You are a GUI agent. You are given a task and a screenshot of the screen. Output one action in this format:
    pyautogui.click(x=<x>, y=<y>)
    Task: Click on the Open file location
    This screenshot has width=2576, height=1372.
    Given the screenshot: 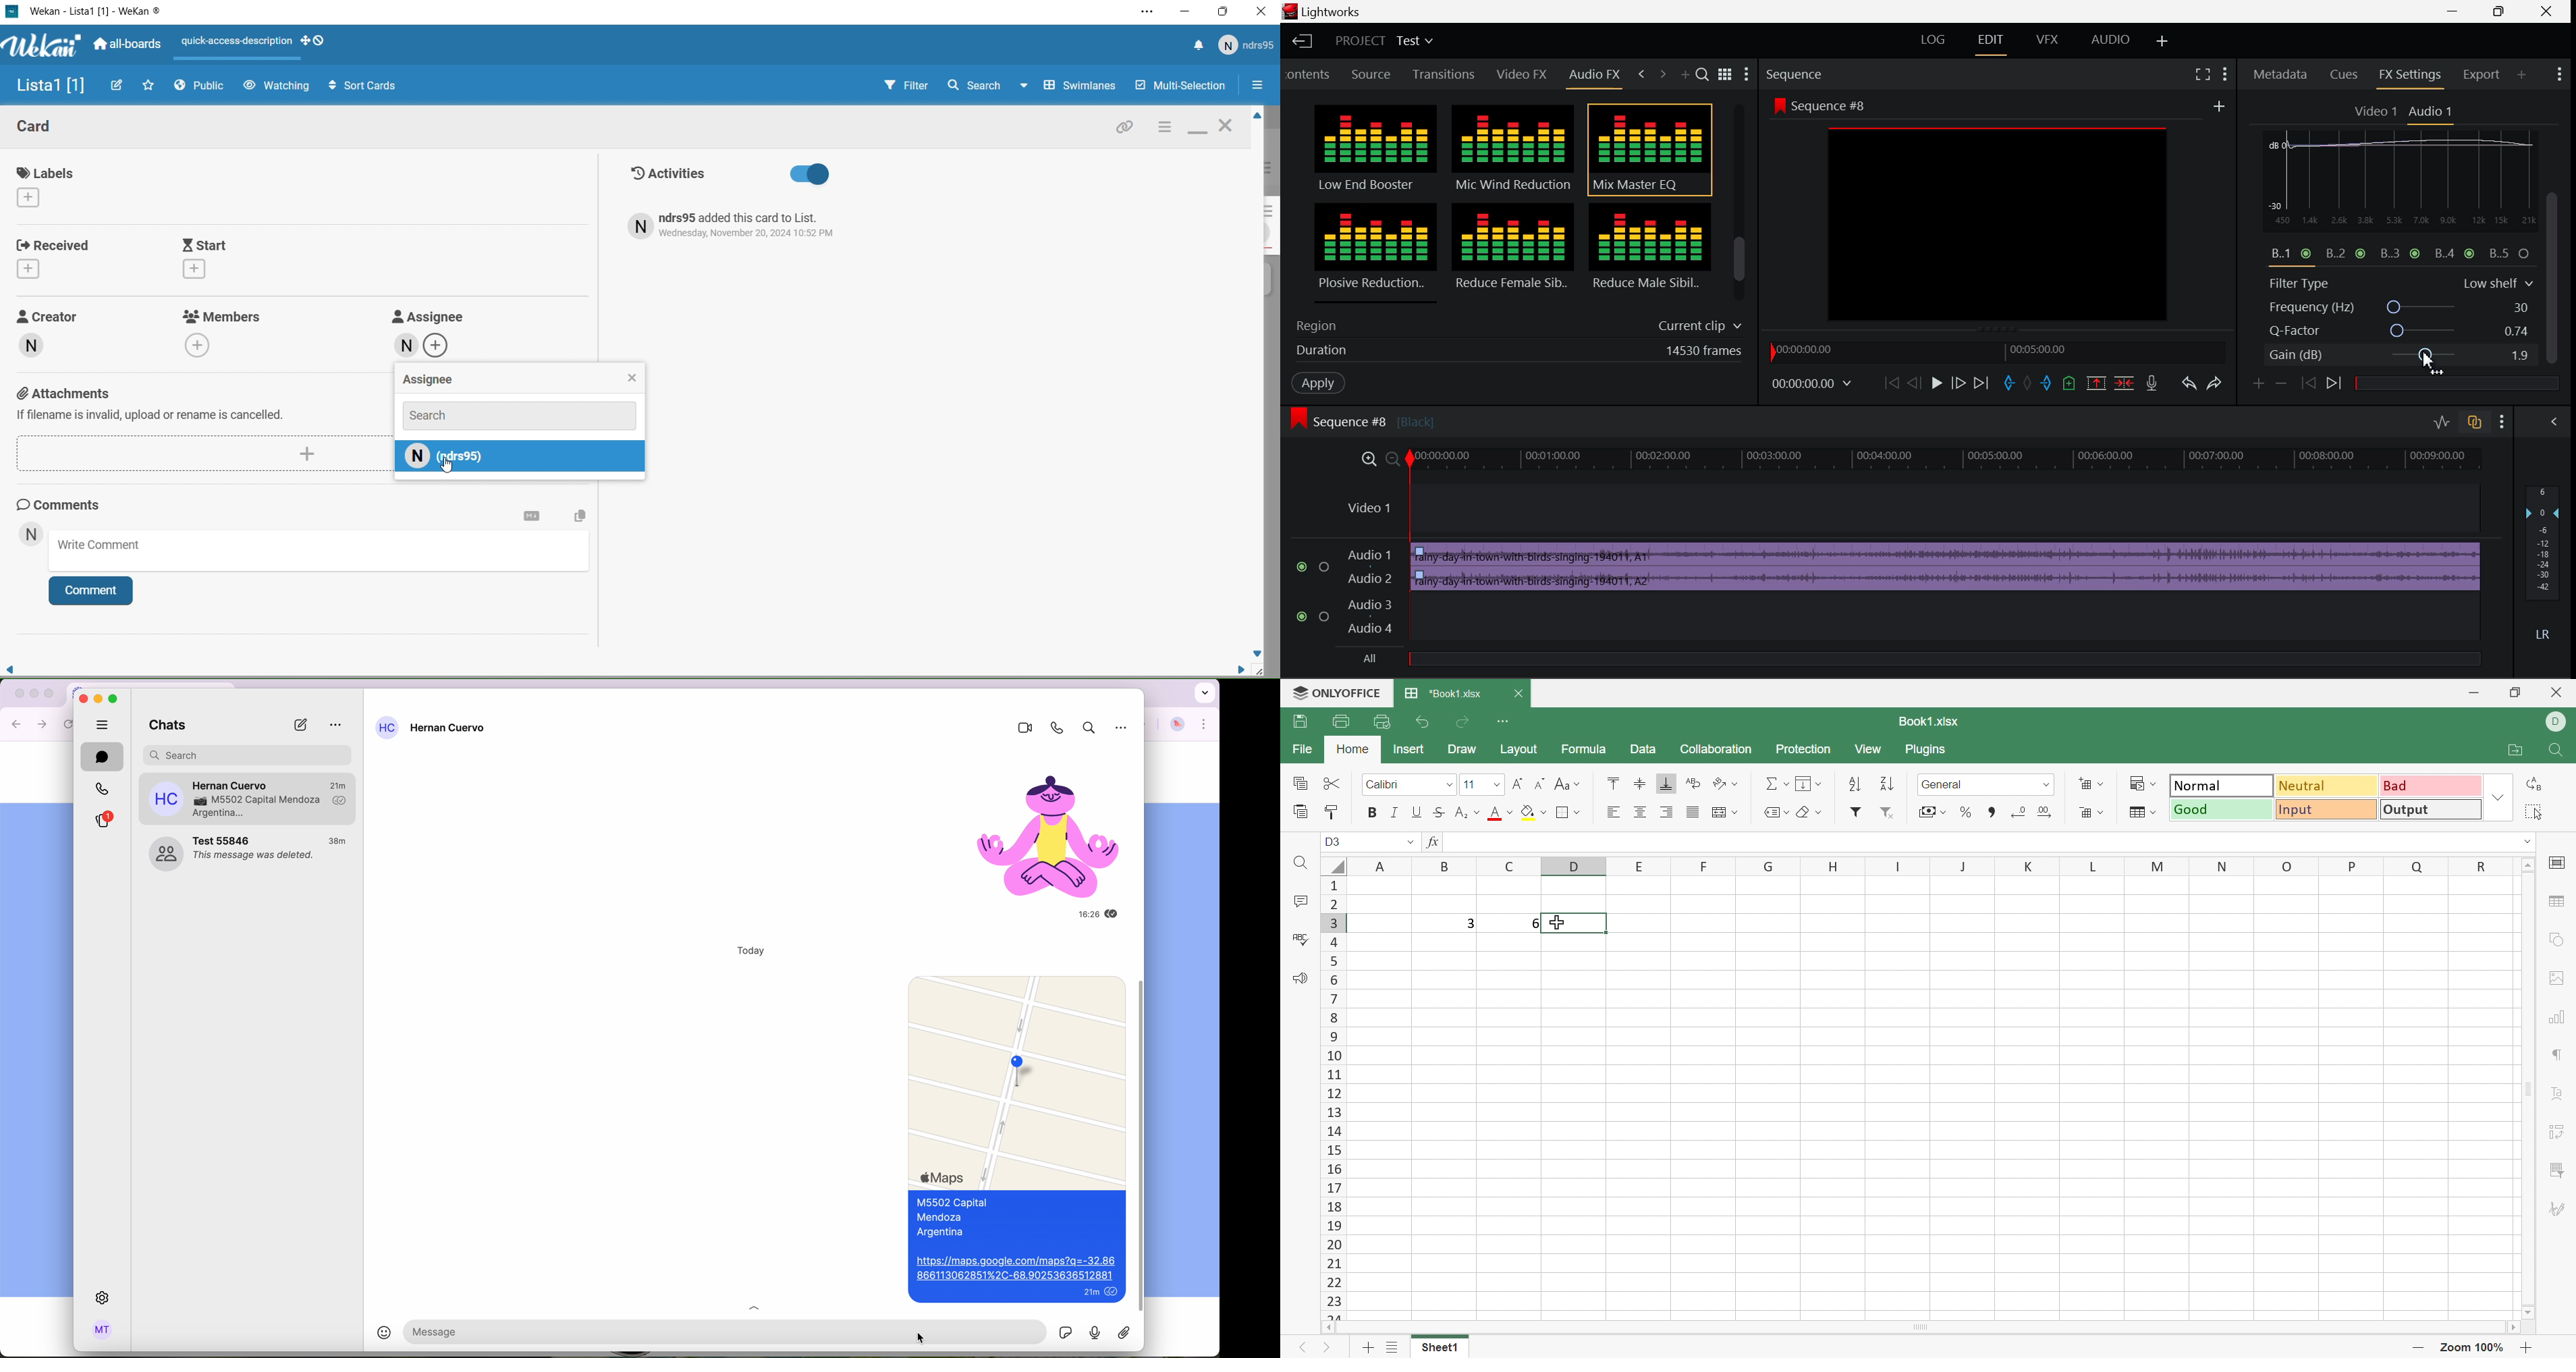 What is the action you would take?
    pyautogui.click(x=2517, y=751)
    